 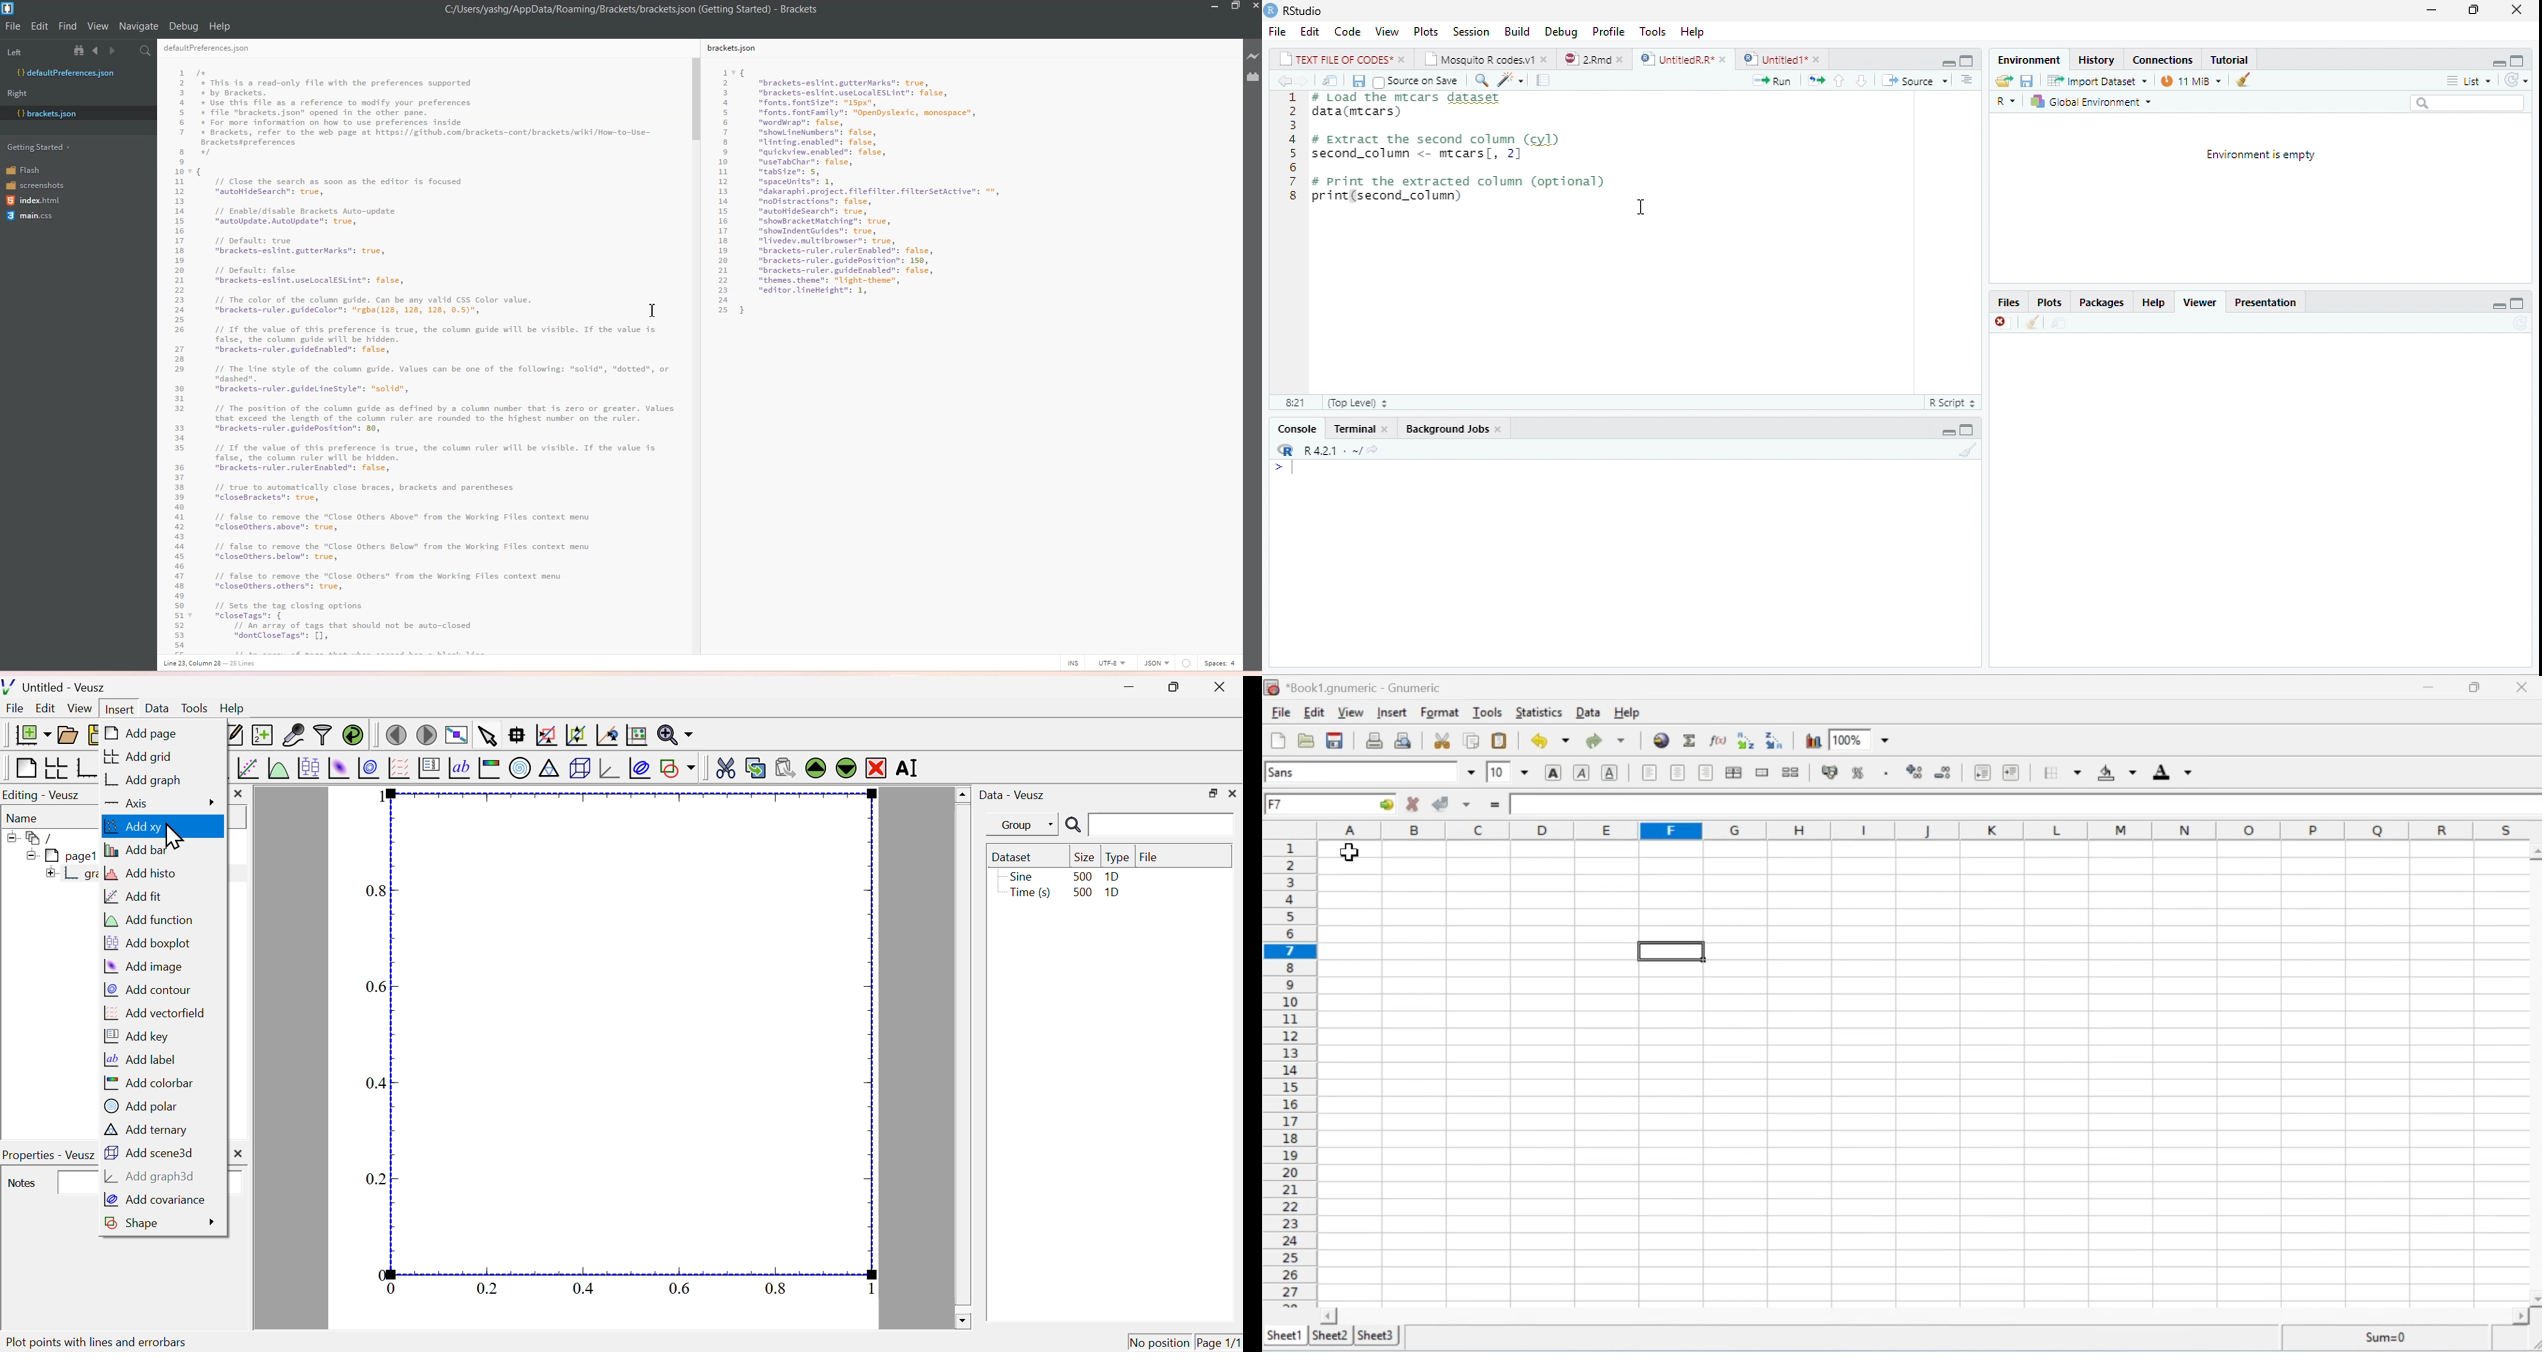 I want to click on maximize, so click(x=1968, y=428).